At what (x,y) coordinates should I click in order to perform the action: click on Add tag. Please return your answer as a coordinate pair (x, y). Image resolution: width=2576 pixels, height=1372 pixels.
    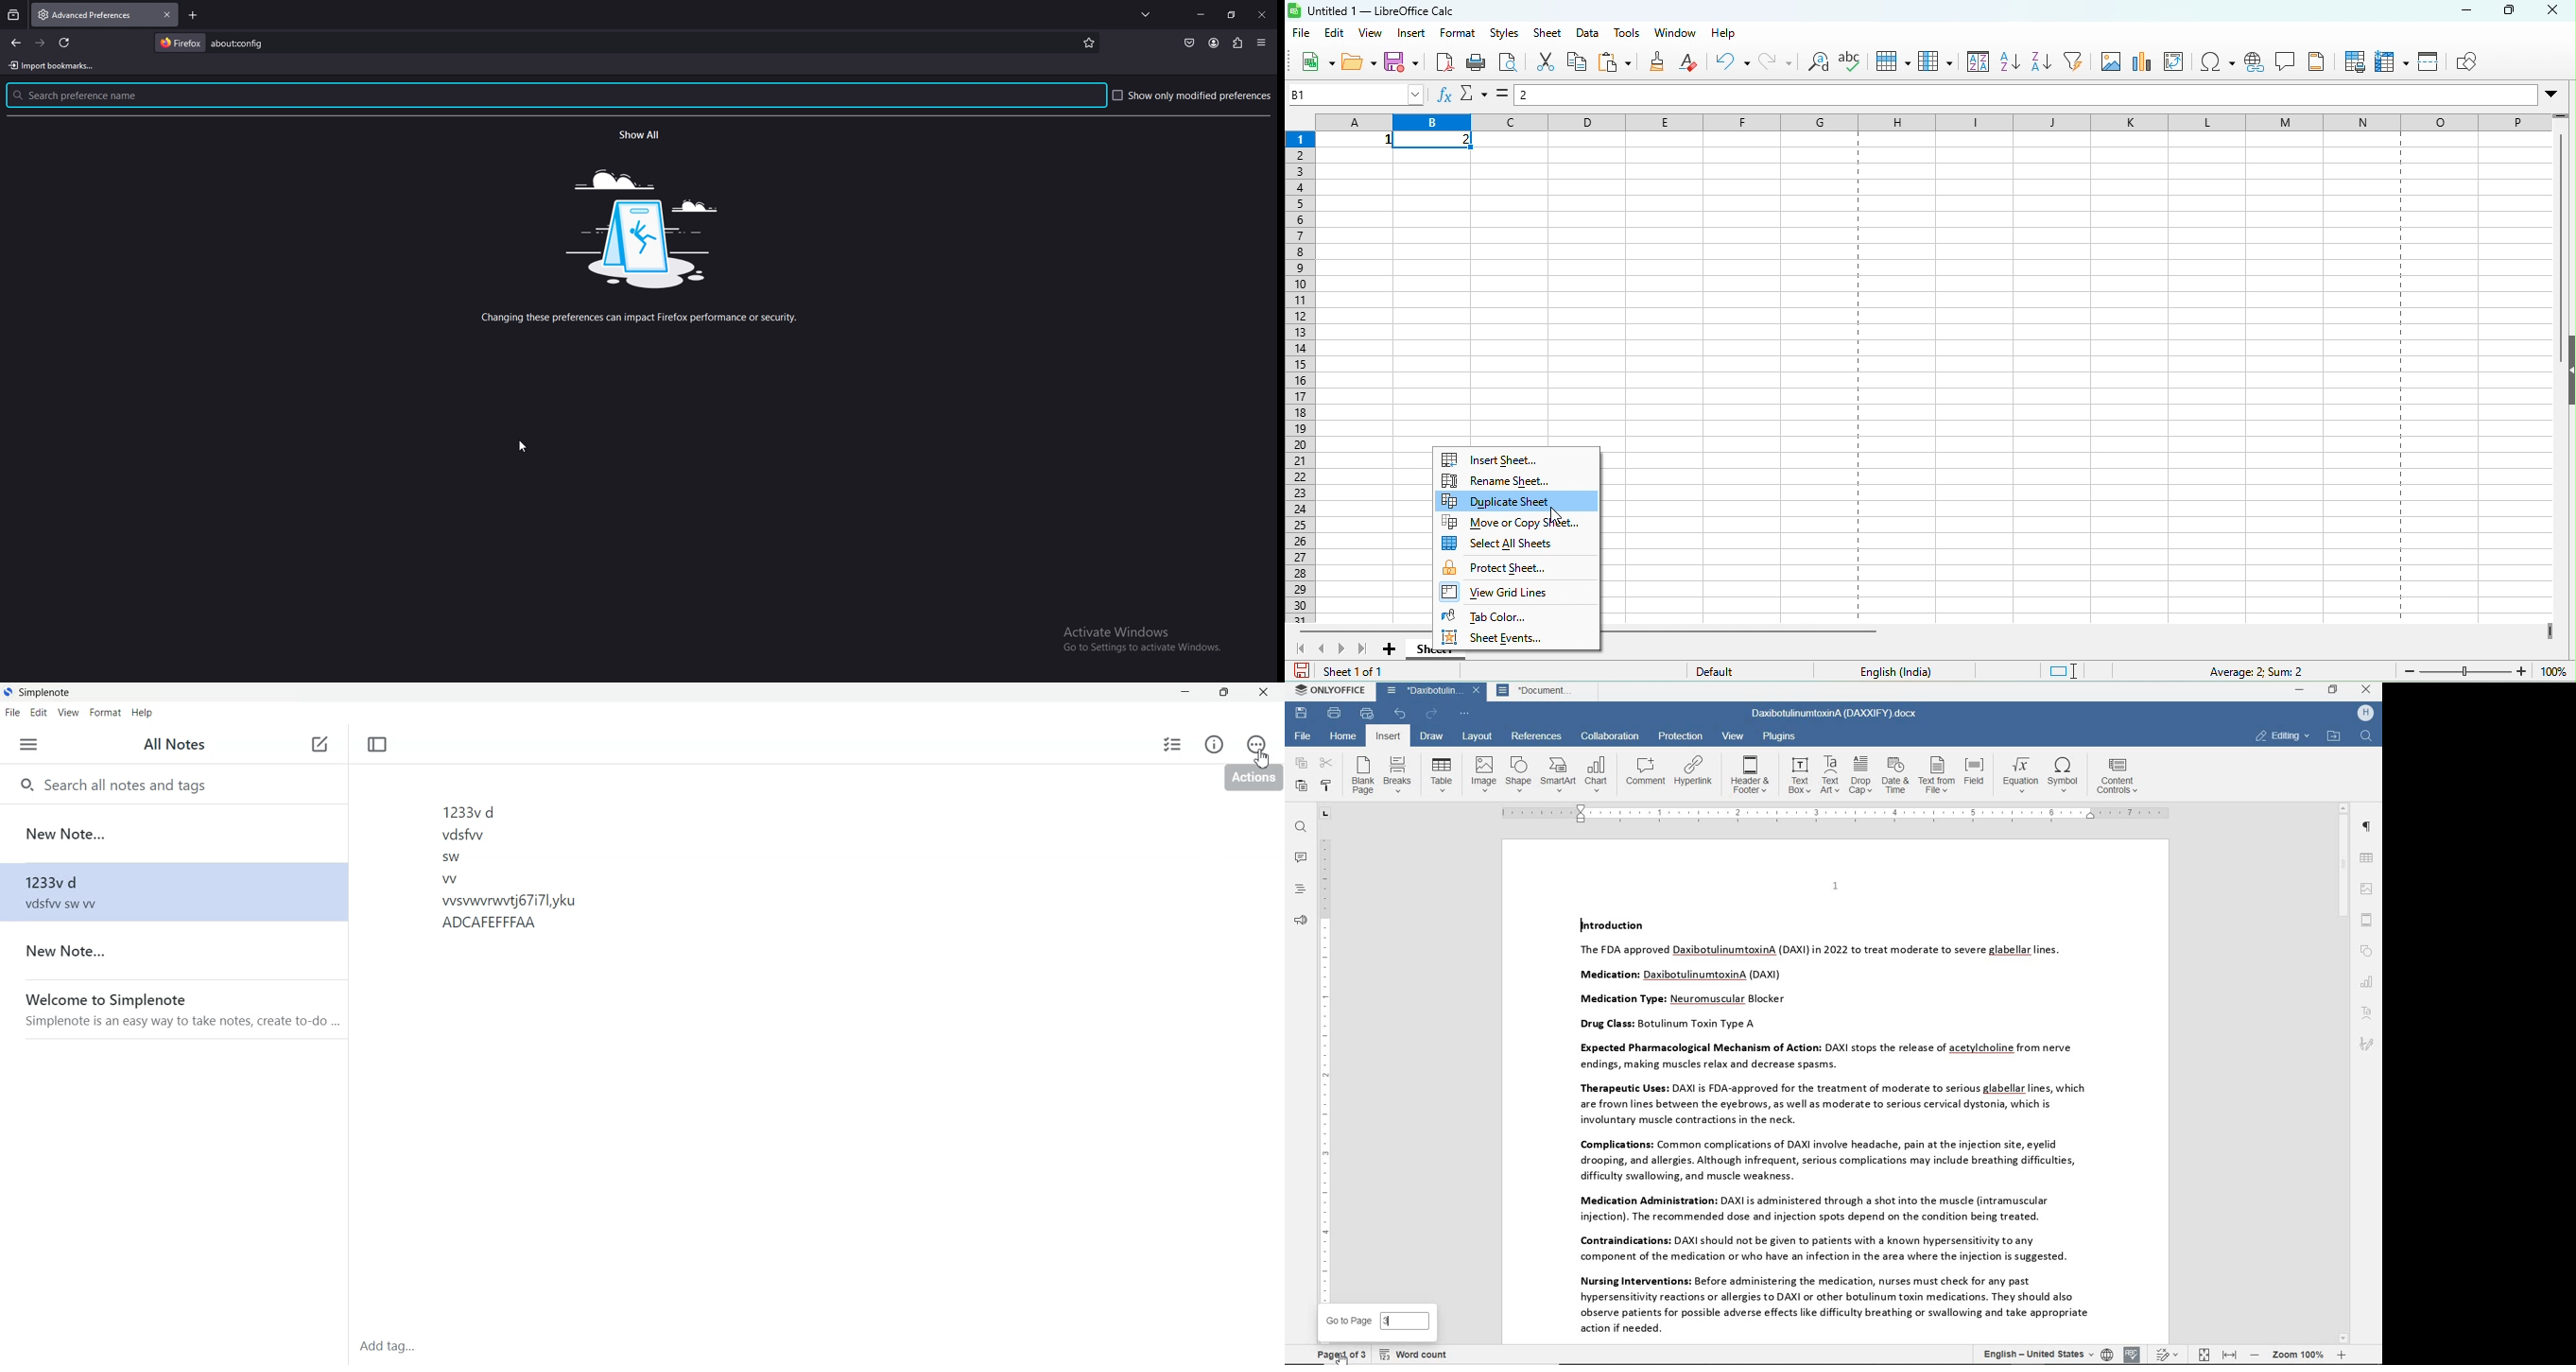
    Looking at the image, I should click on (404, 1346).